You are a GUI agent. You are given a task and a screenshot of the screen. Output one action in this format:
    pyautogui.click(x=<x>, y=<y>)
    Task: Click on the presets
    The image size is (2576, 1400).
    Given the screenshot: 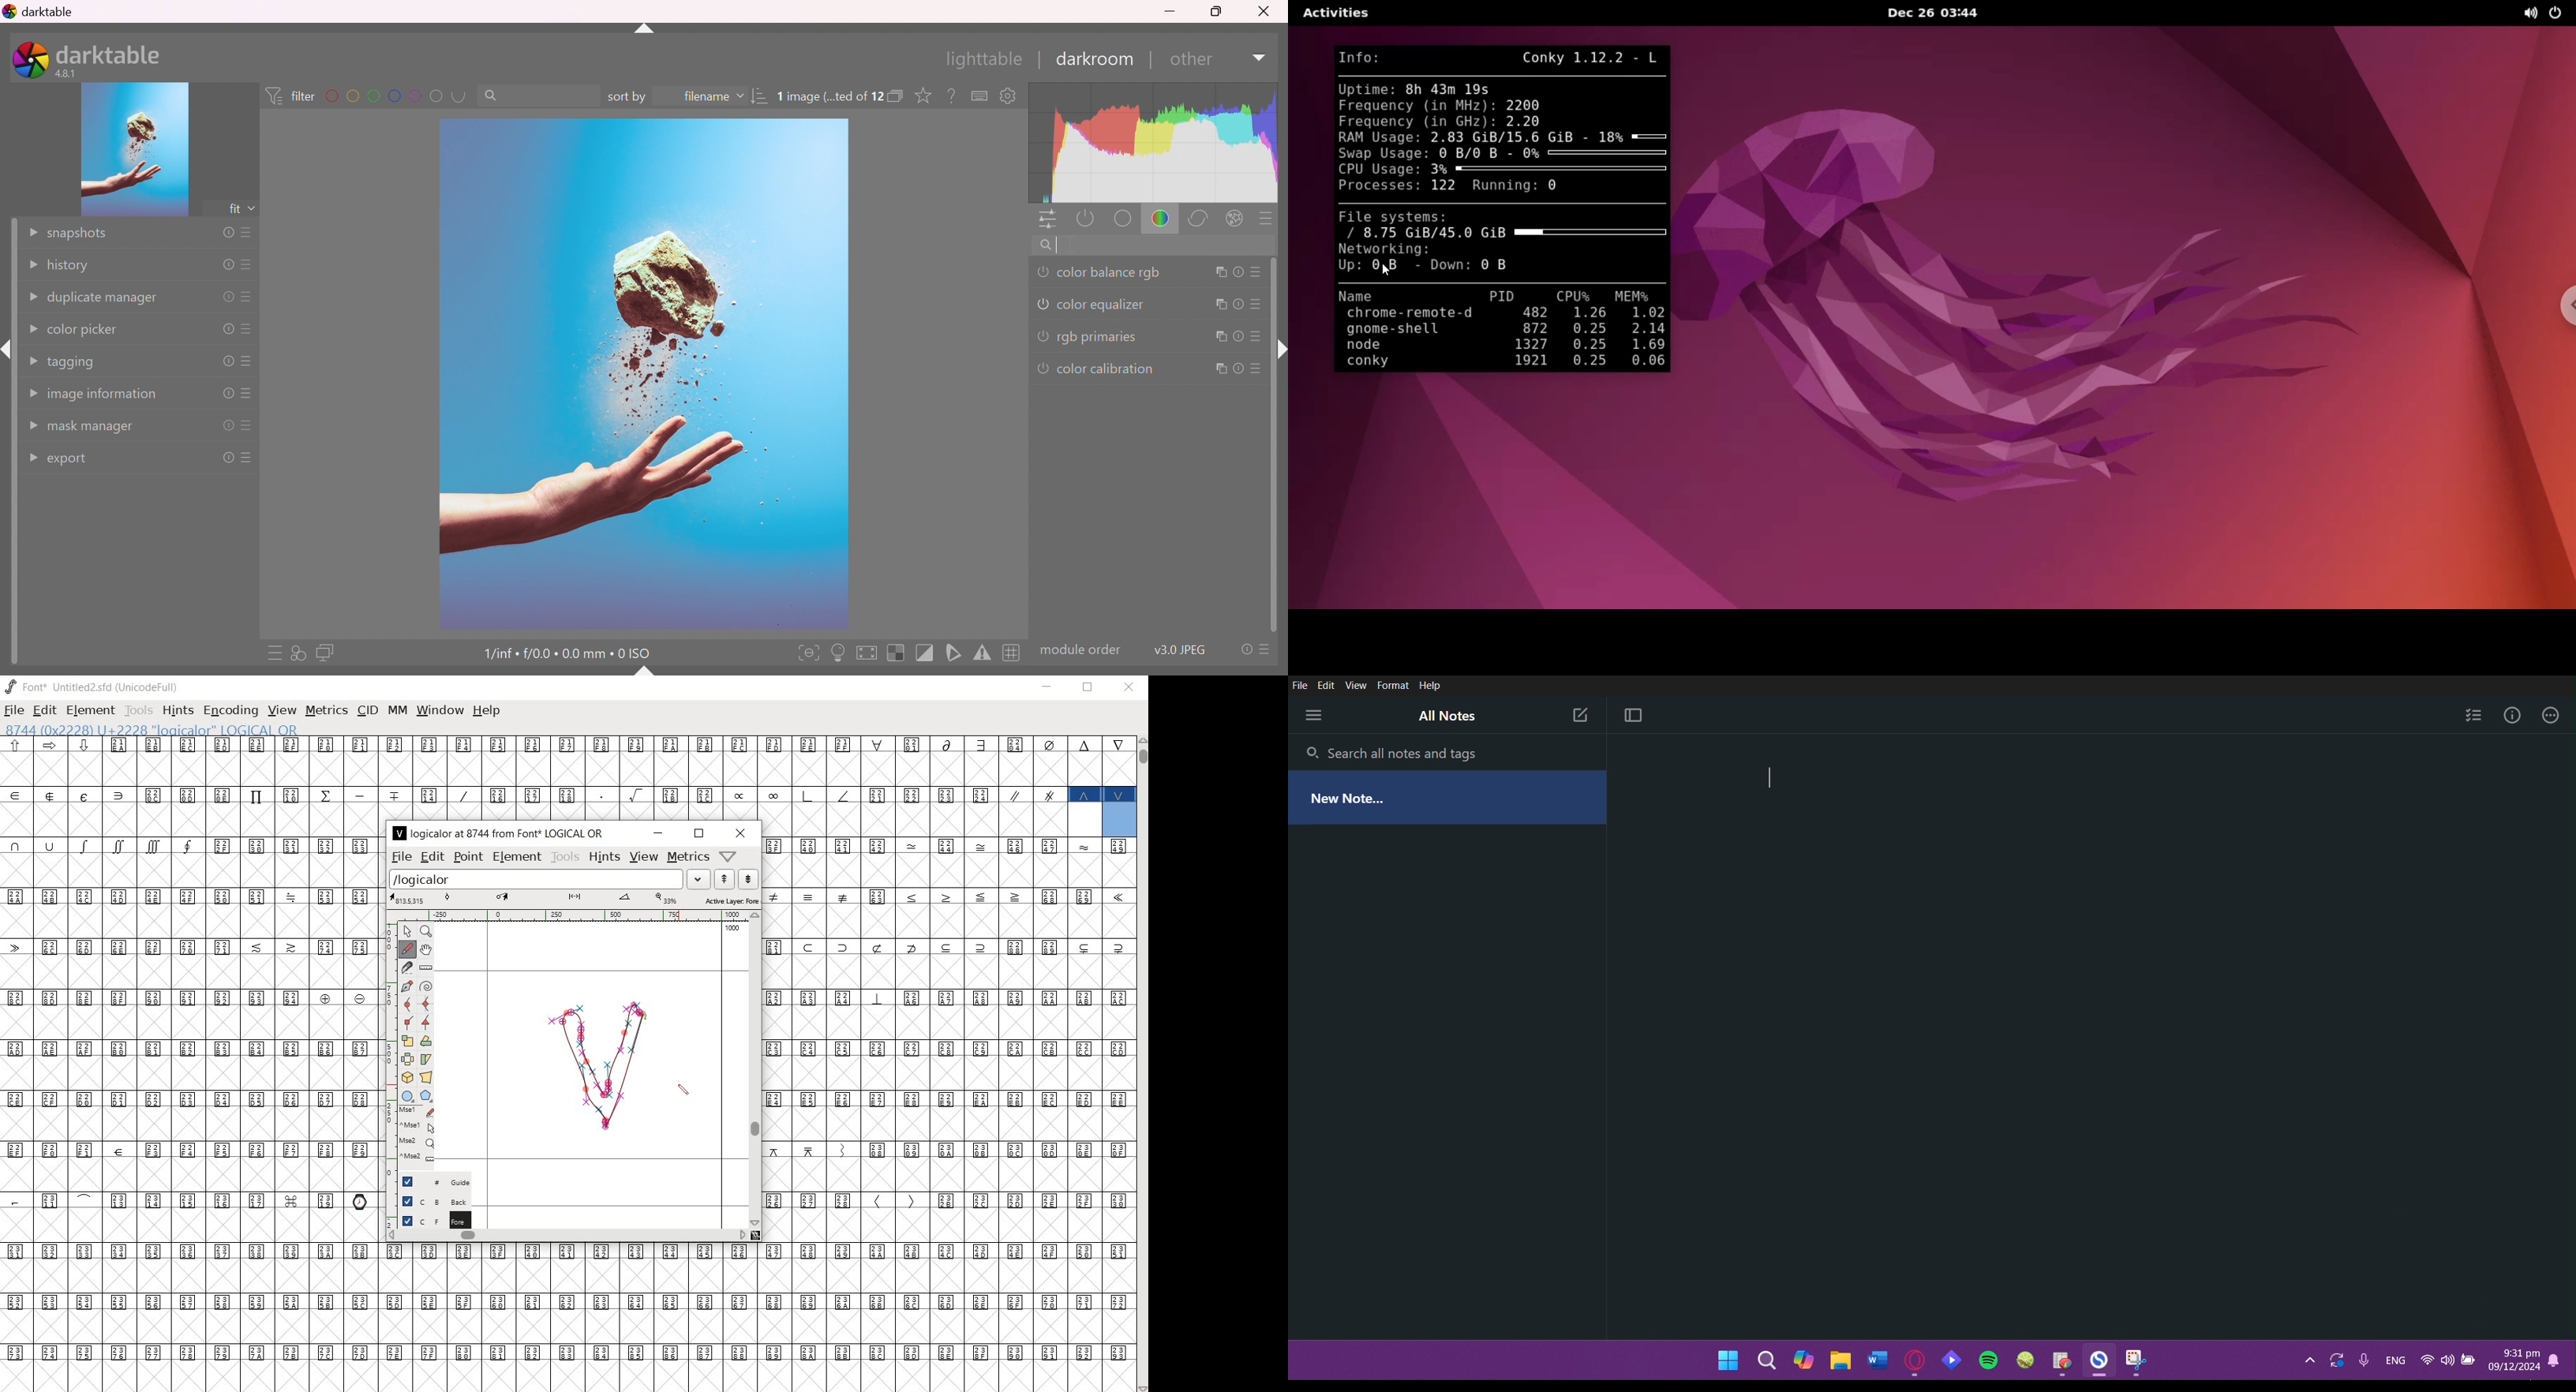 What is the action you would take?
    pyautogui.click(x=249, y=234)
    